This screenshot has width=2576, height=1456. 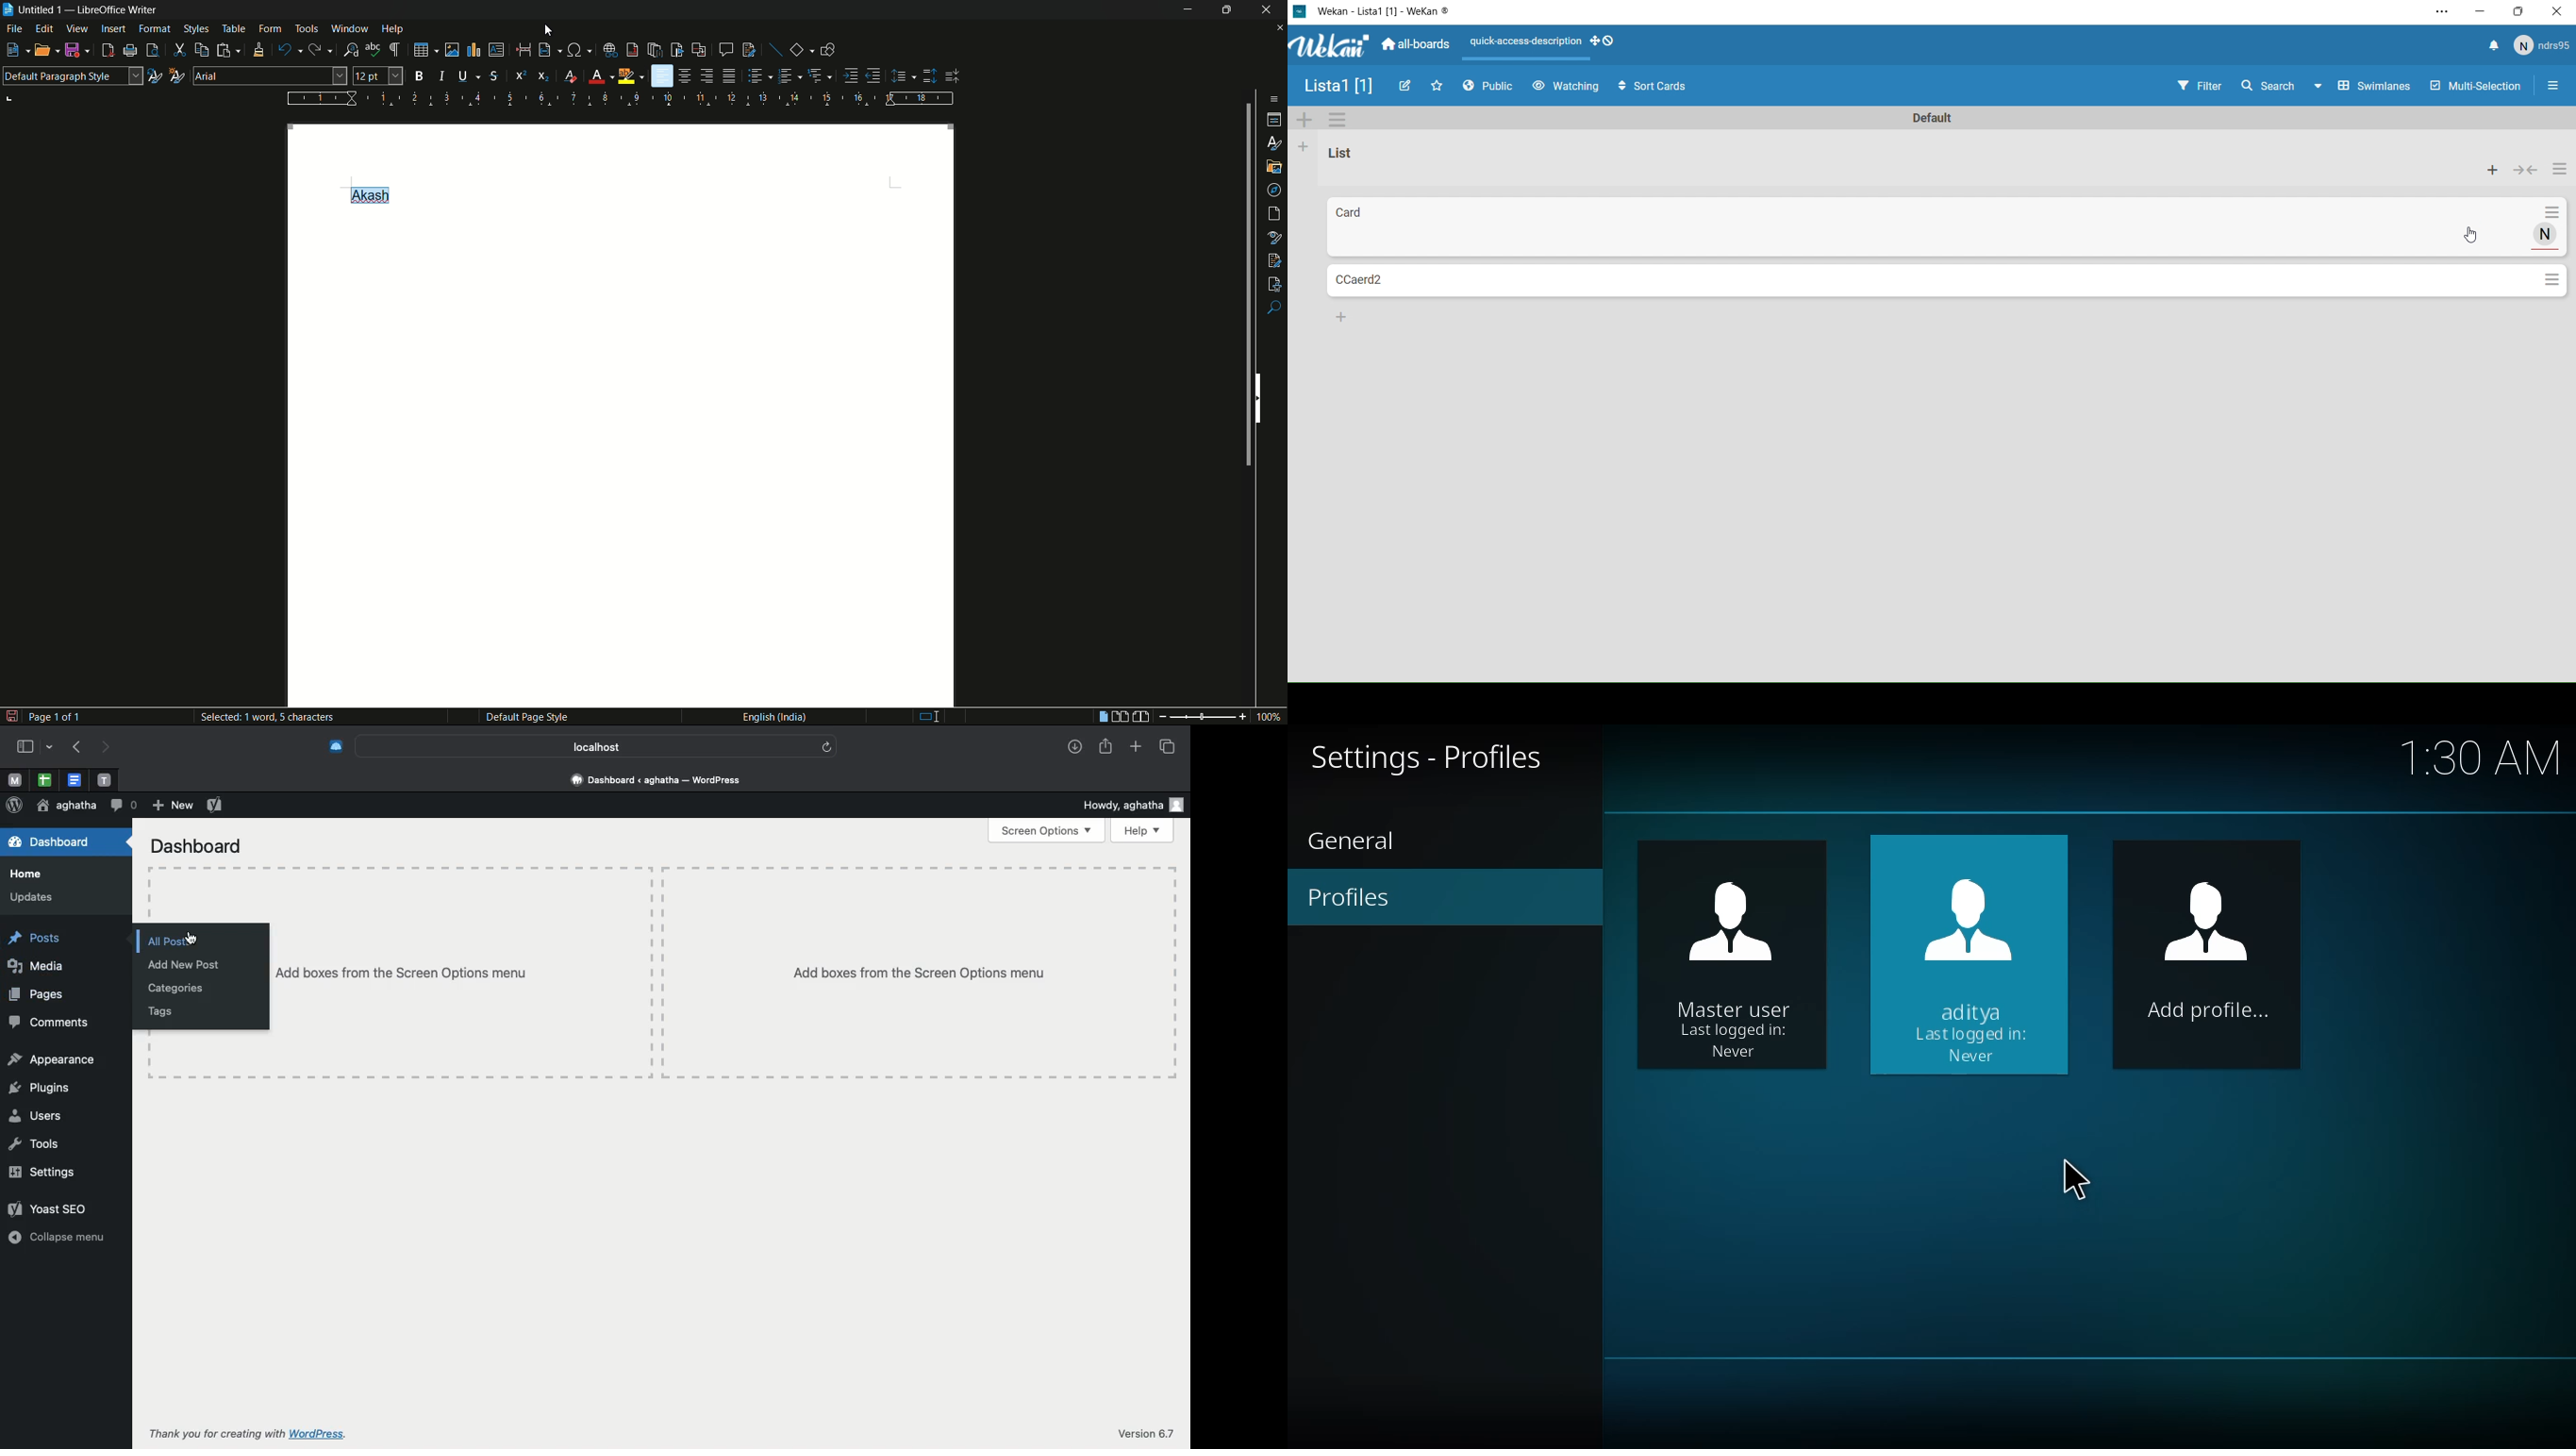 What do you see at coordinates (874, 75) in the screenshot?
I see `decrease indentation` at bounding box center [874, 75].